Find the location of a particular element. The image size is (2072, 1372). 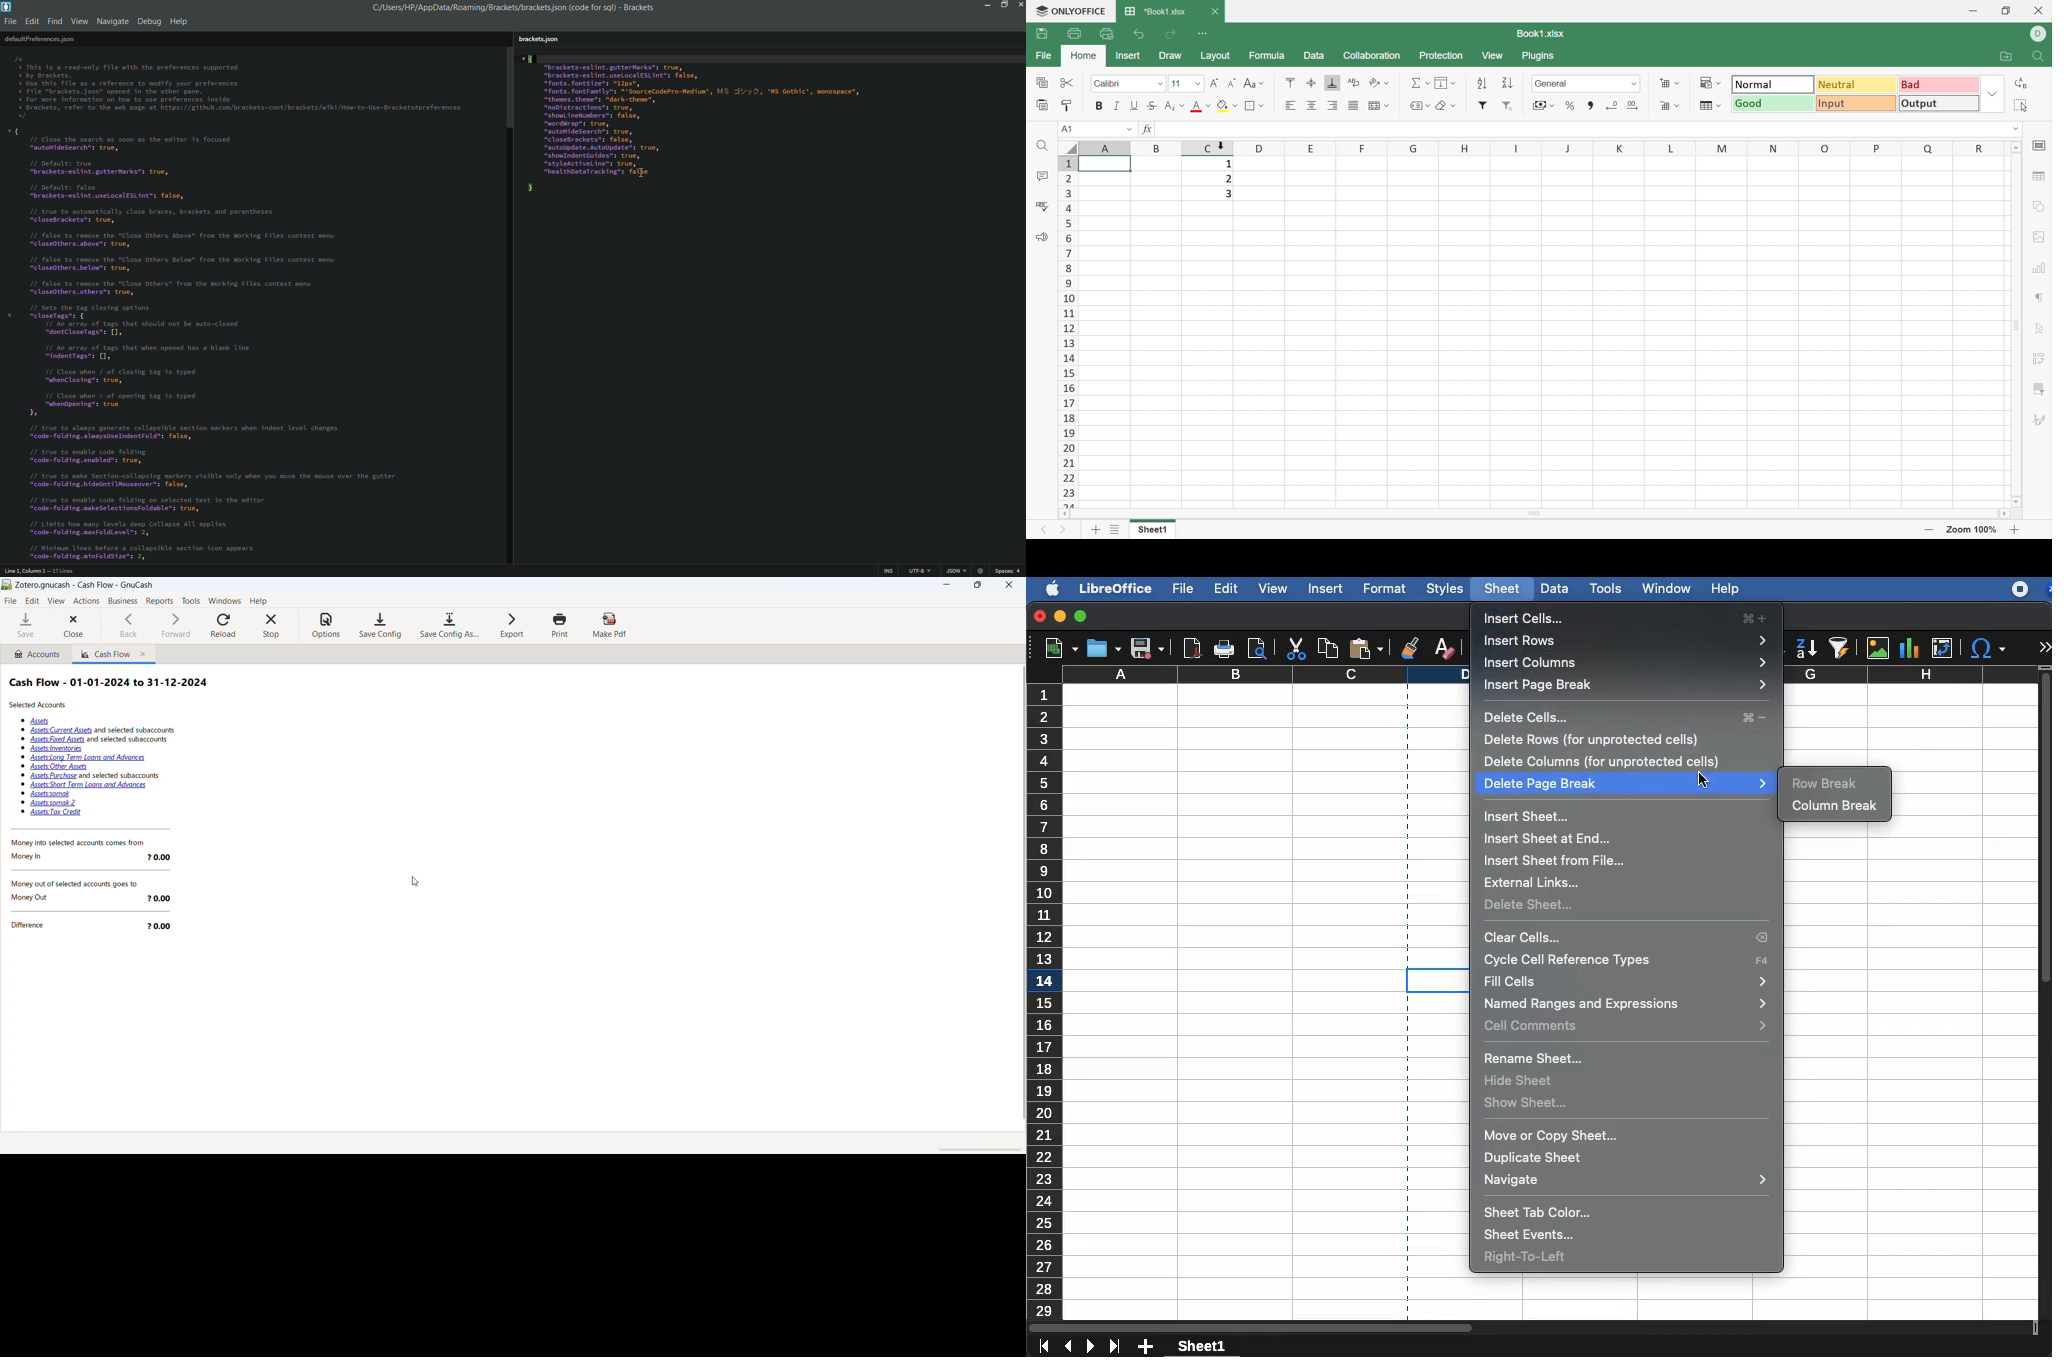

Drop Down is located at coordinates (1452, 105).